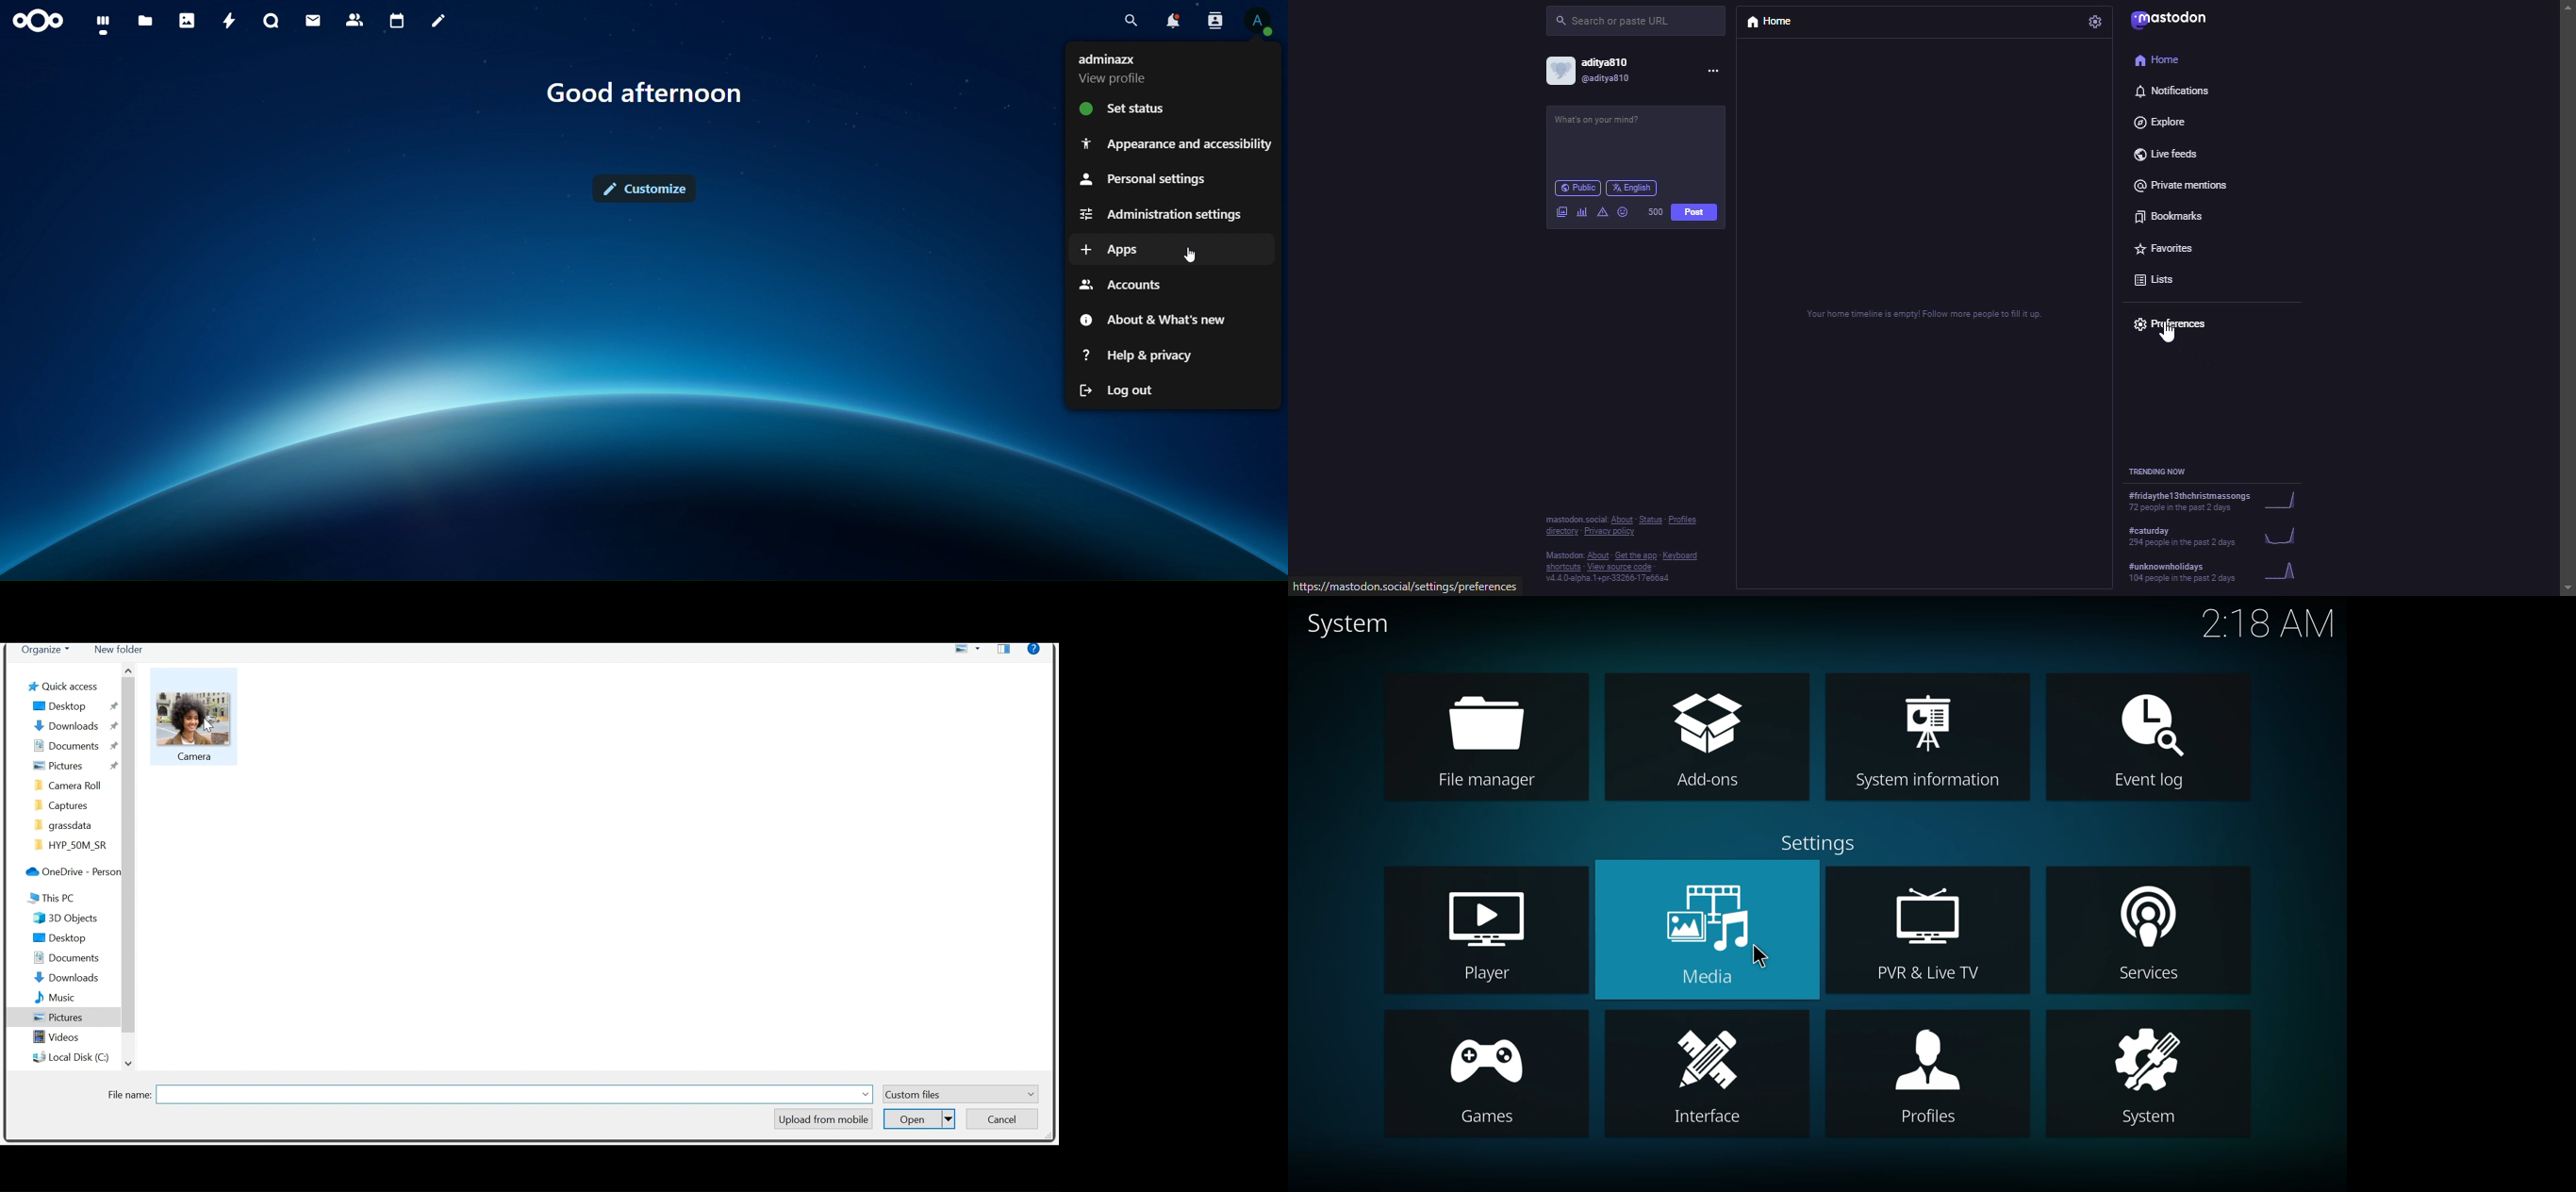  What do you see at coordinates (1656, 212) in the screenshot?
I see `500` at bounding box center [1656, 212].